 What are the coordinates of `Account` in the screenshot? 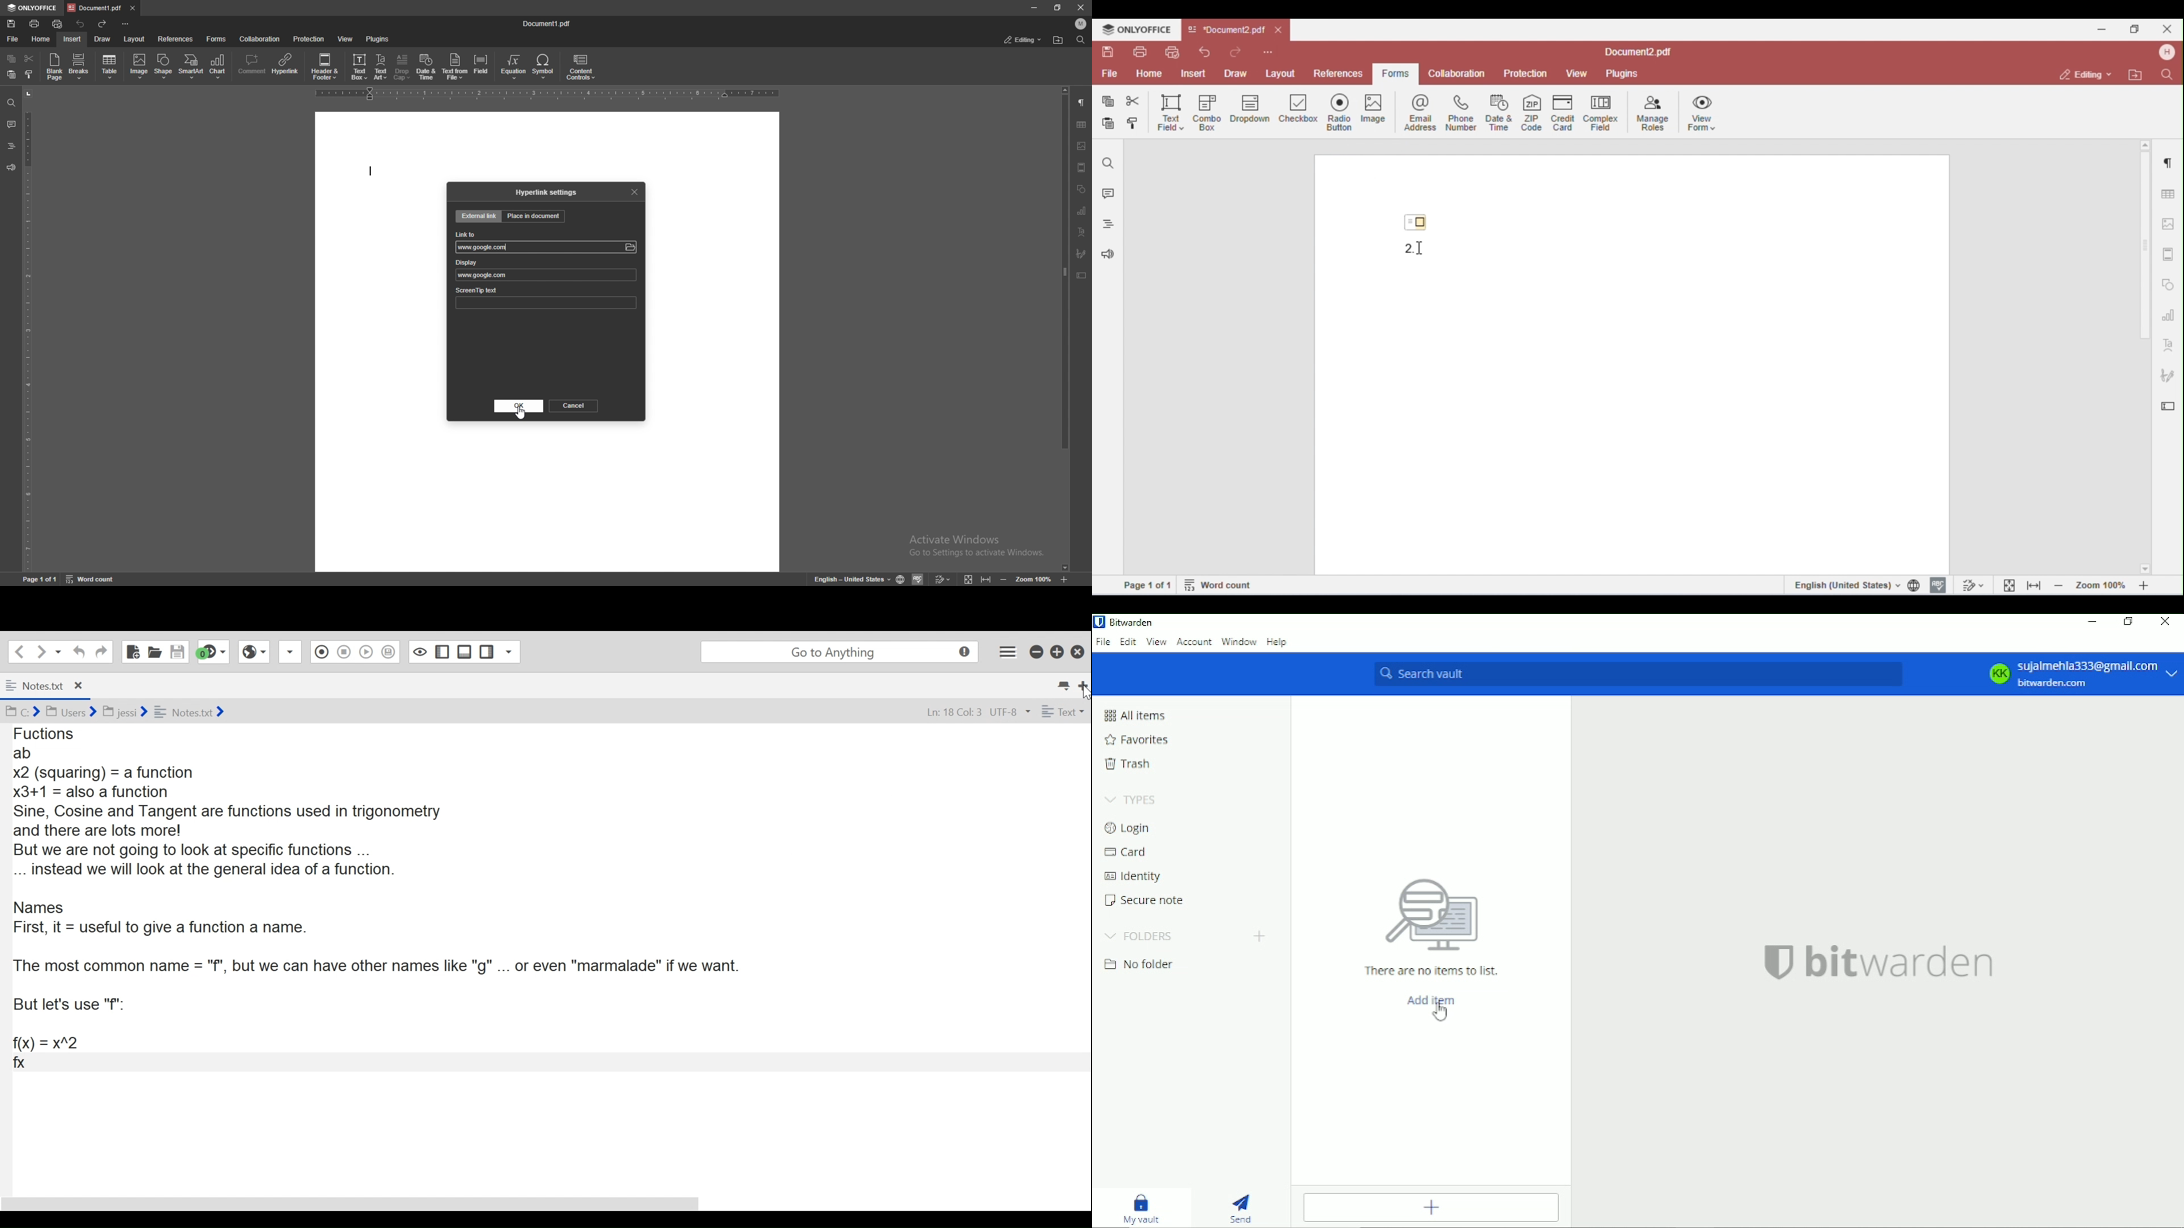 It's located at (1195, 642).